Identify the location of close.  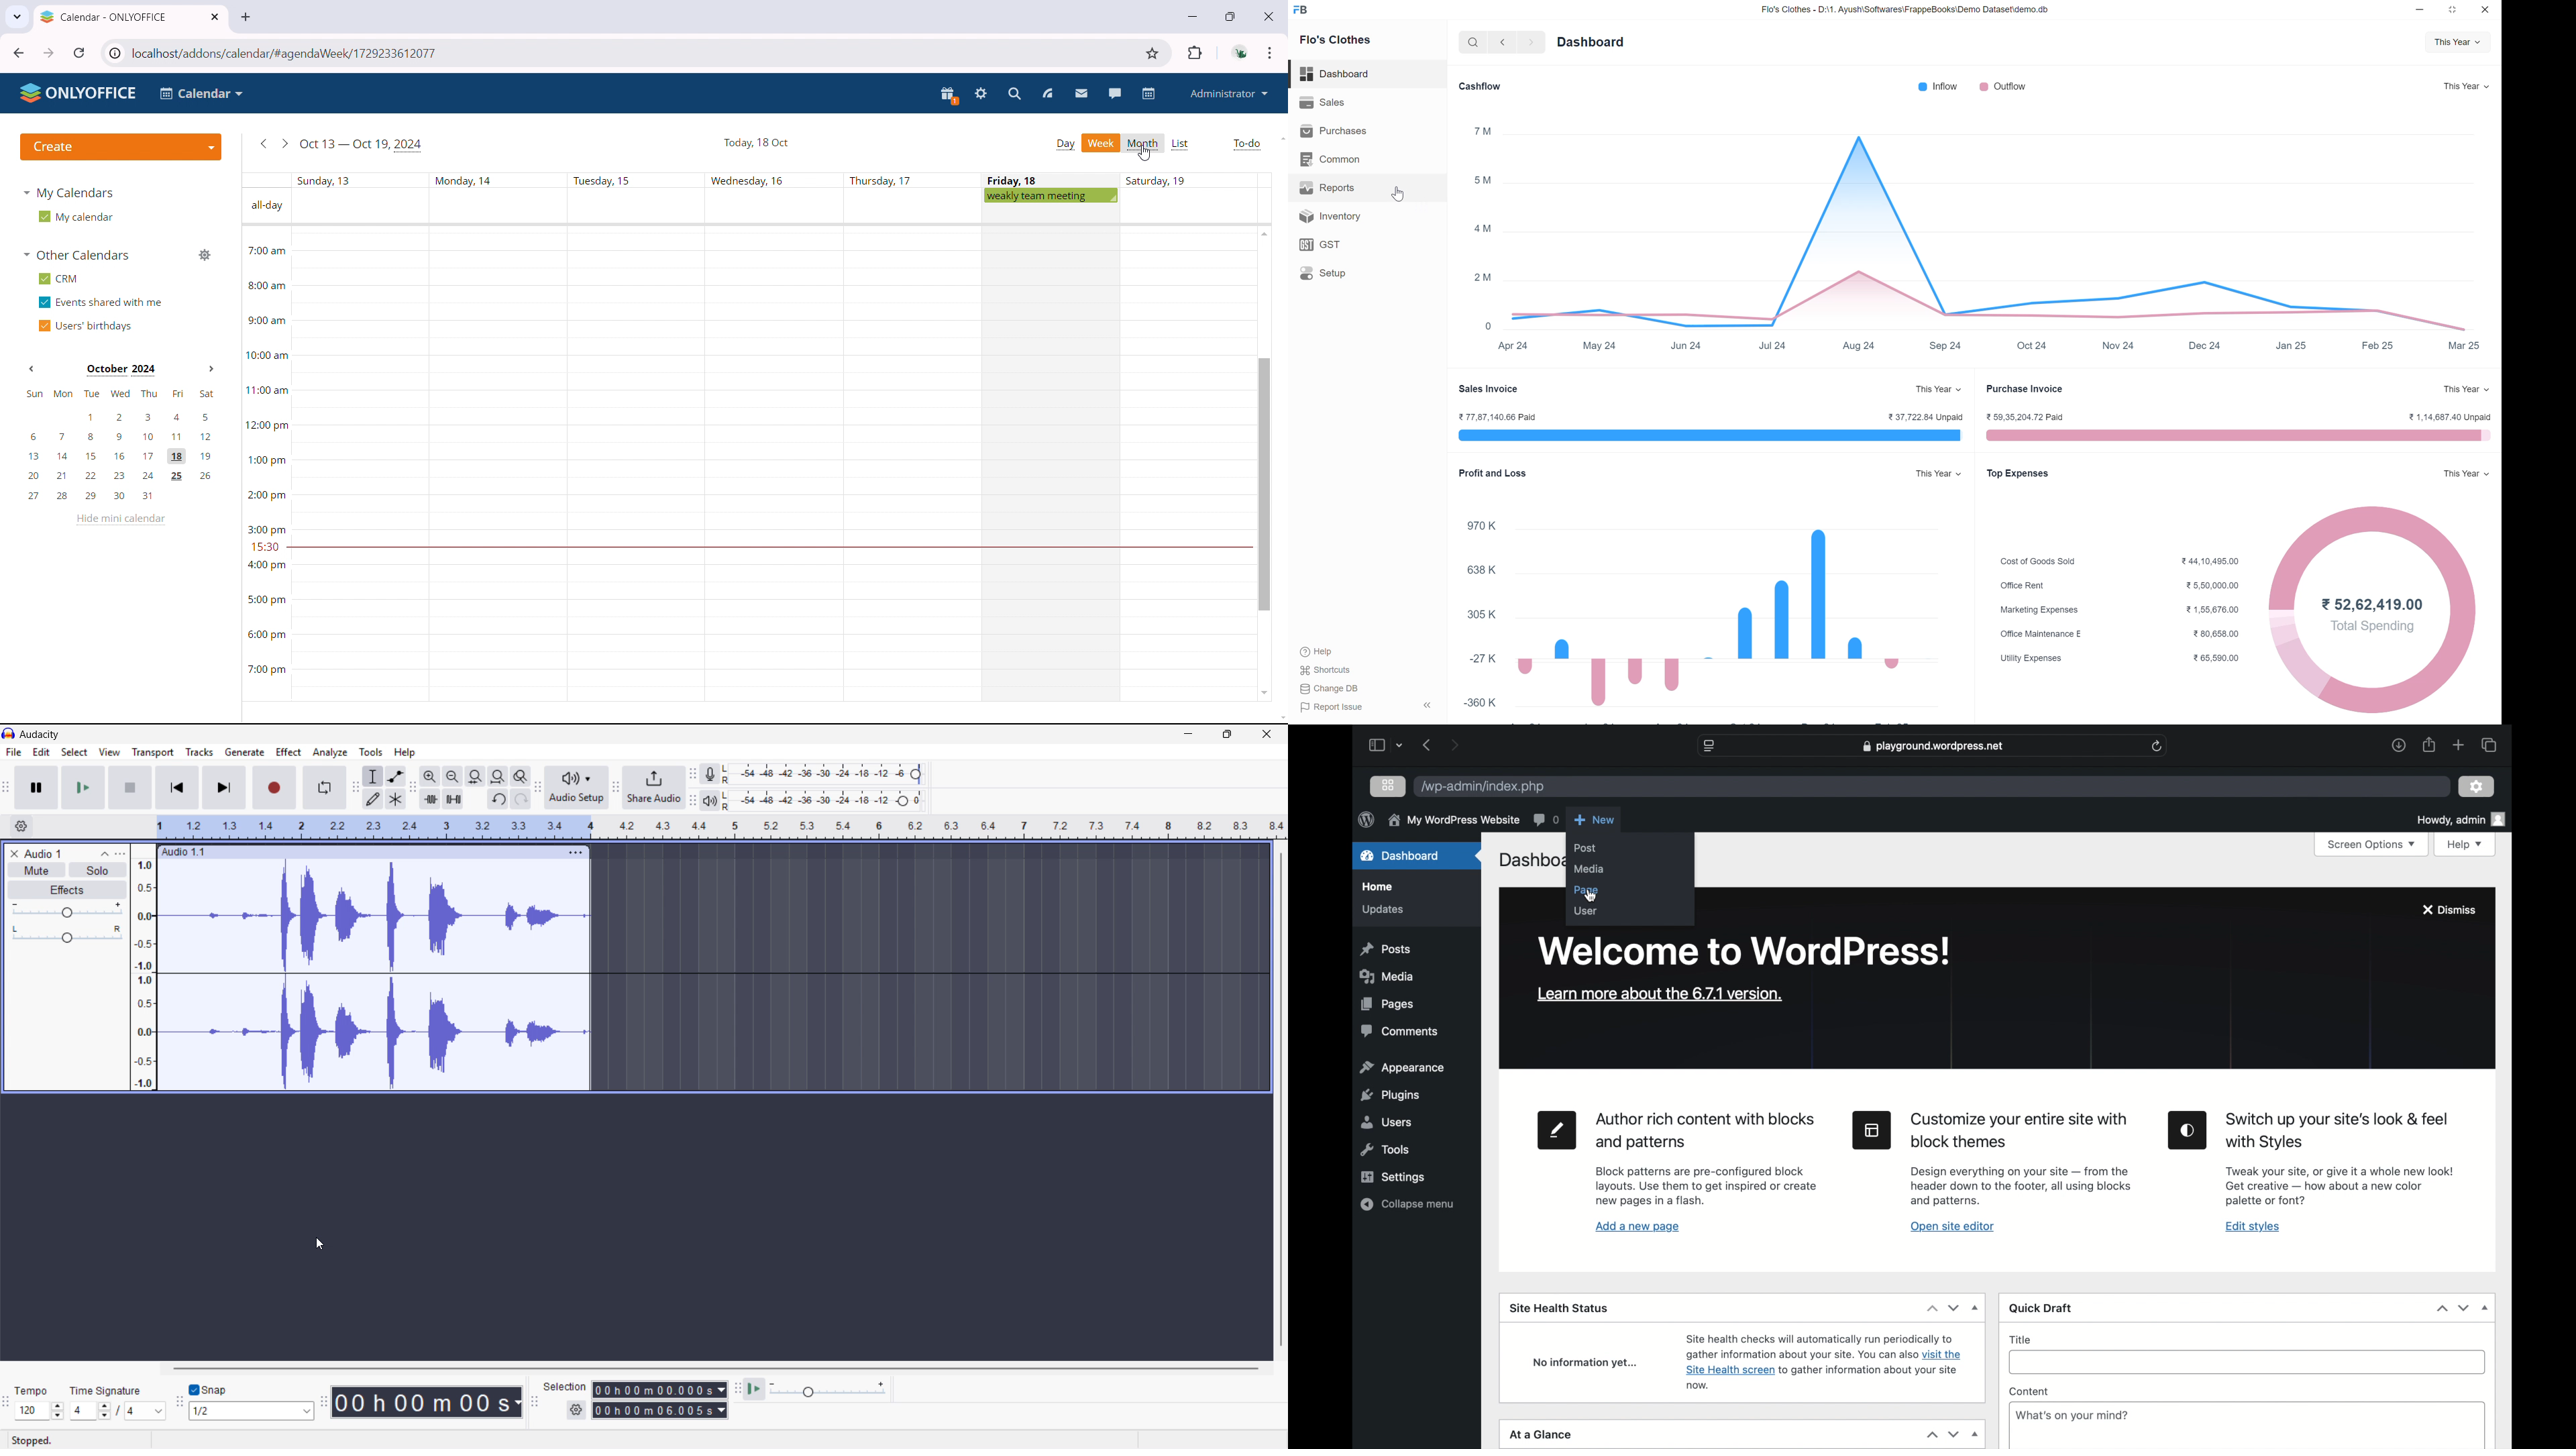
(1268, 16).